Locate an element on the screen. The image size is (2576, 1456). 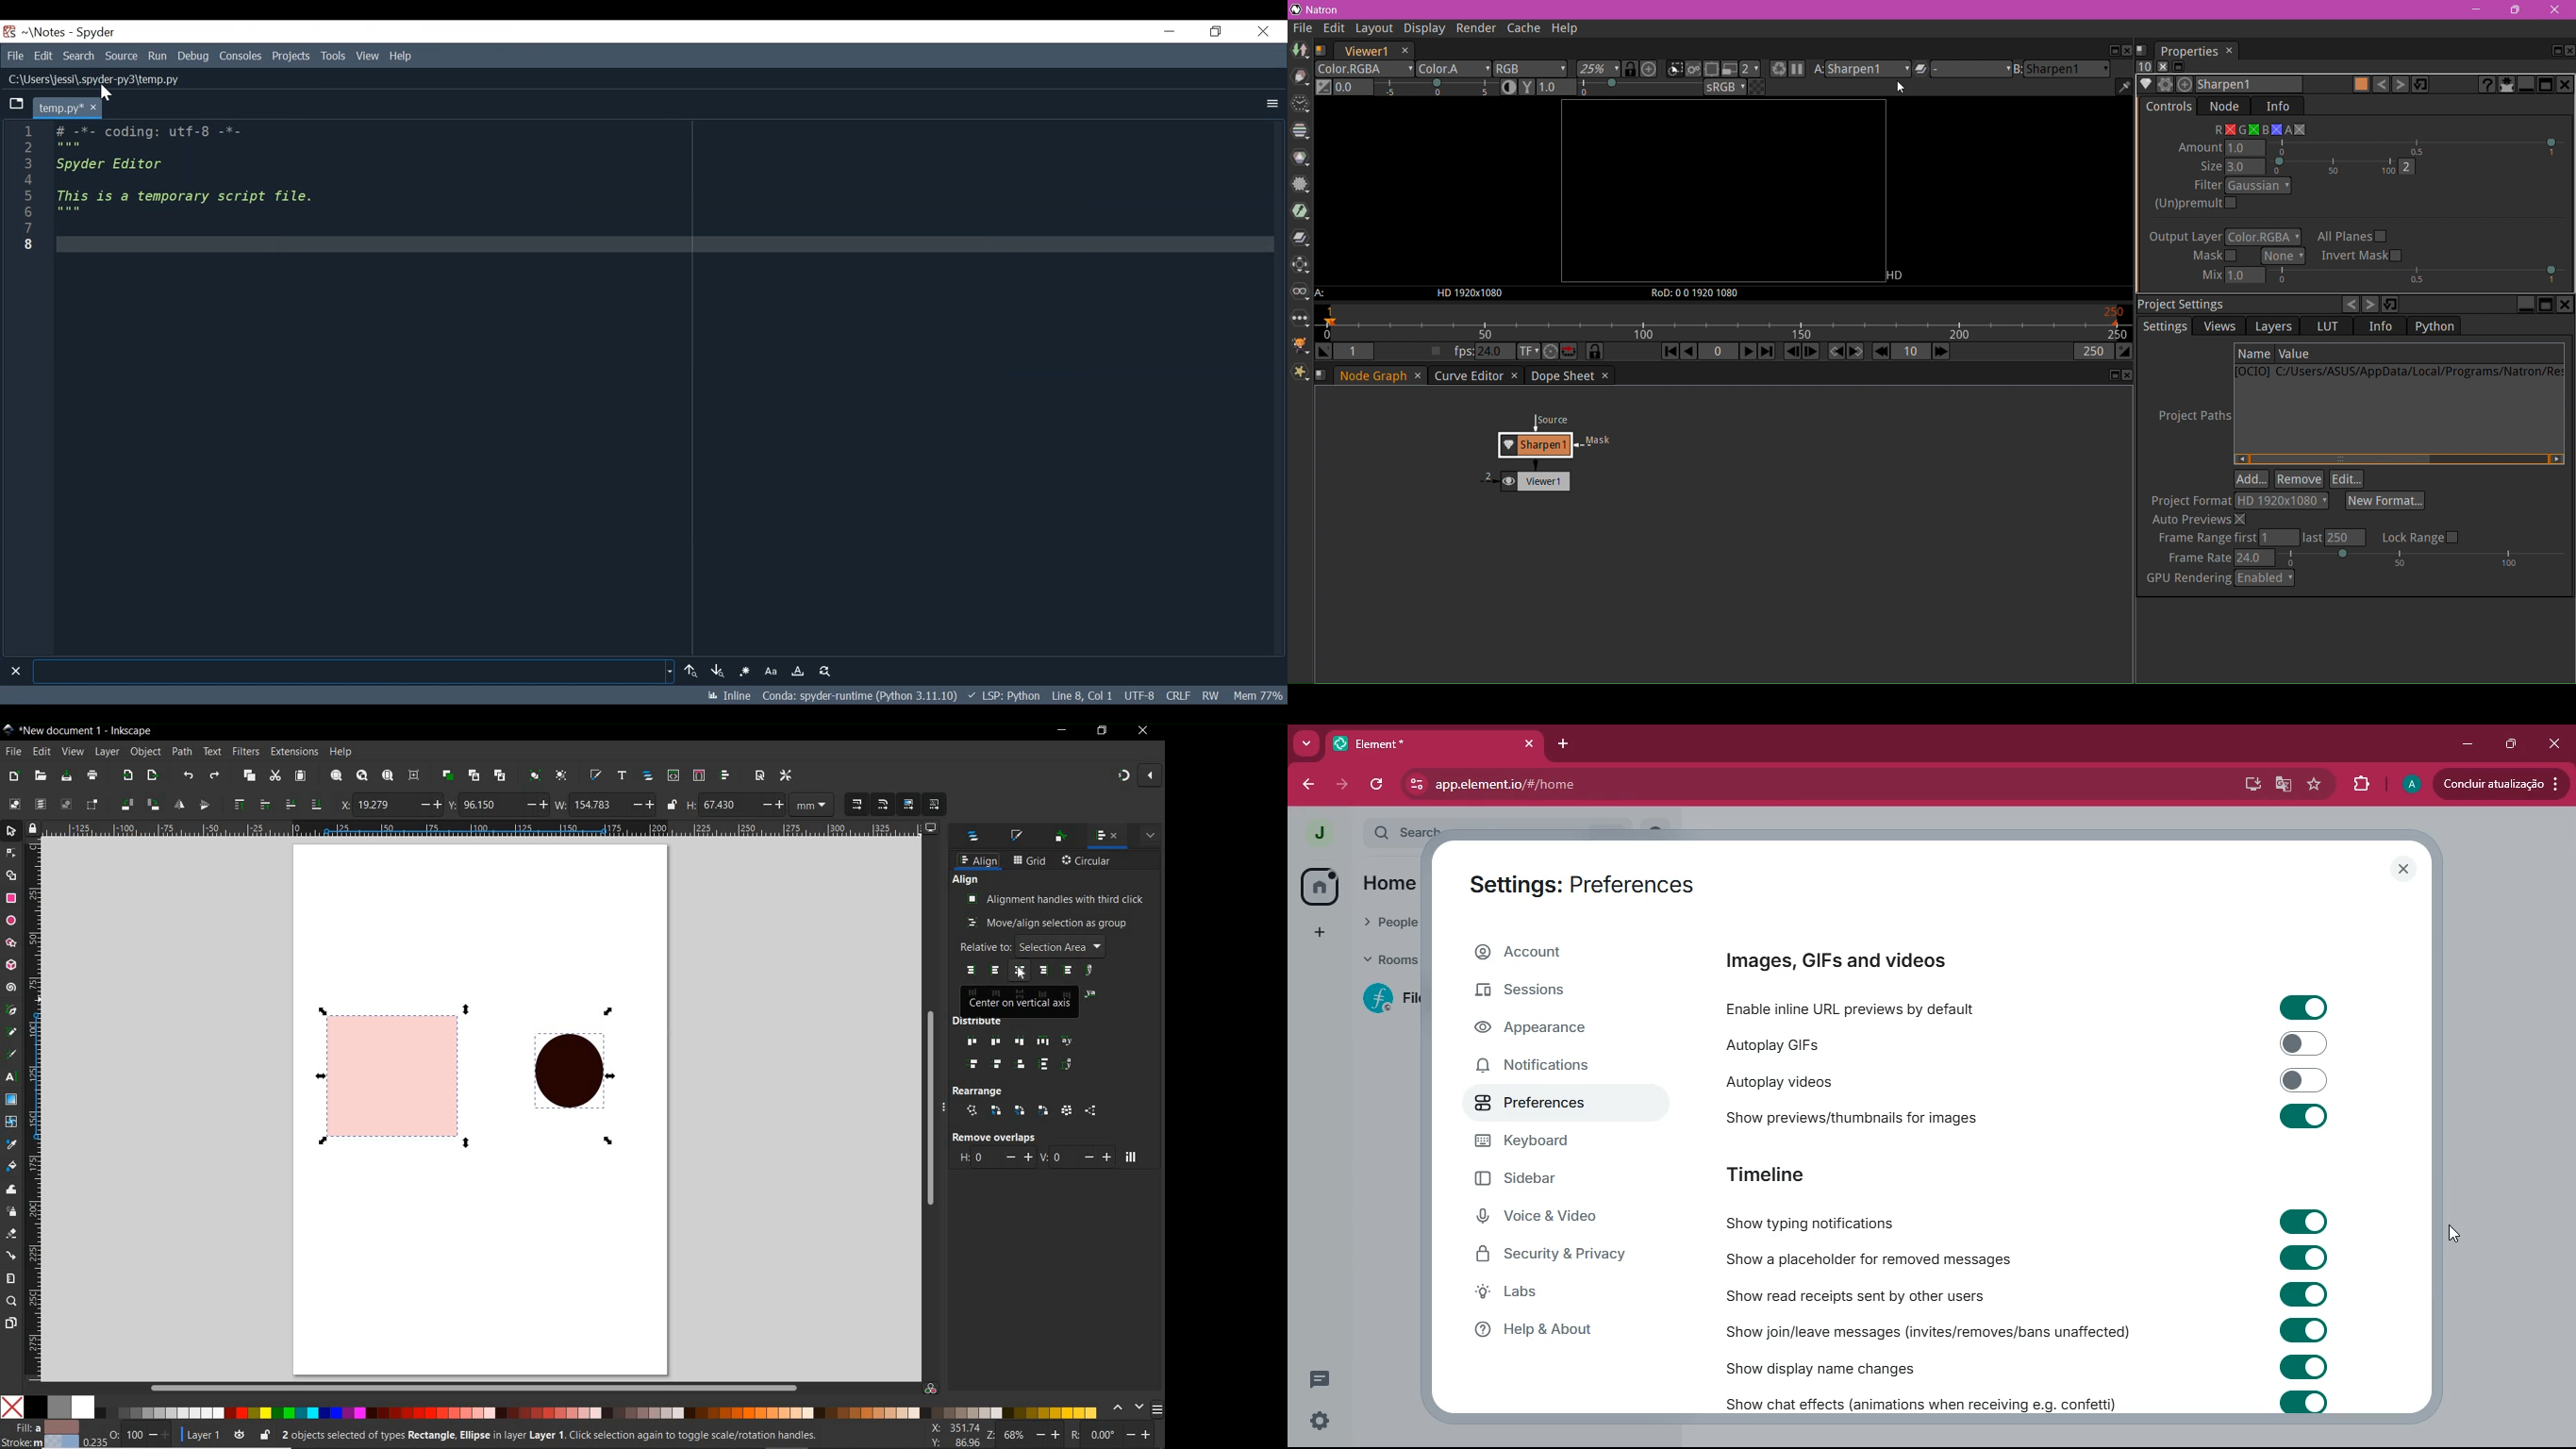
File EQL Status is located at coordinates (1180, 694).